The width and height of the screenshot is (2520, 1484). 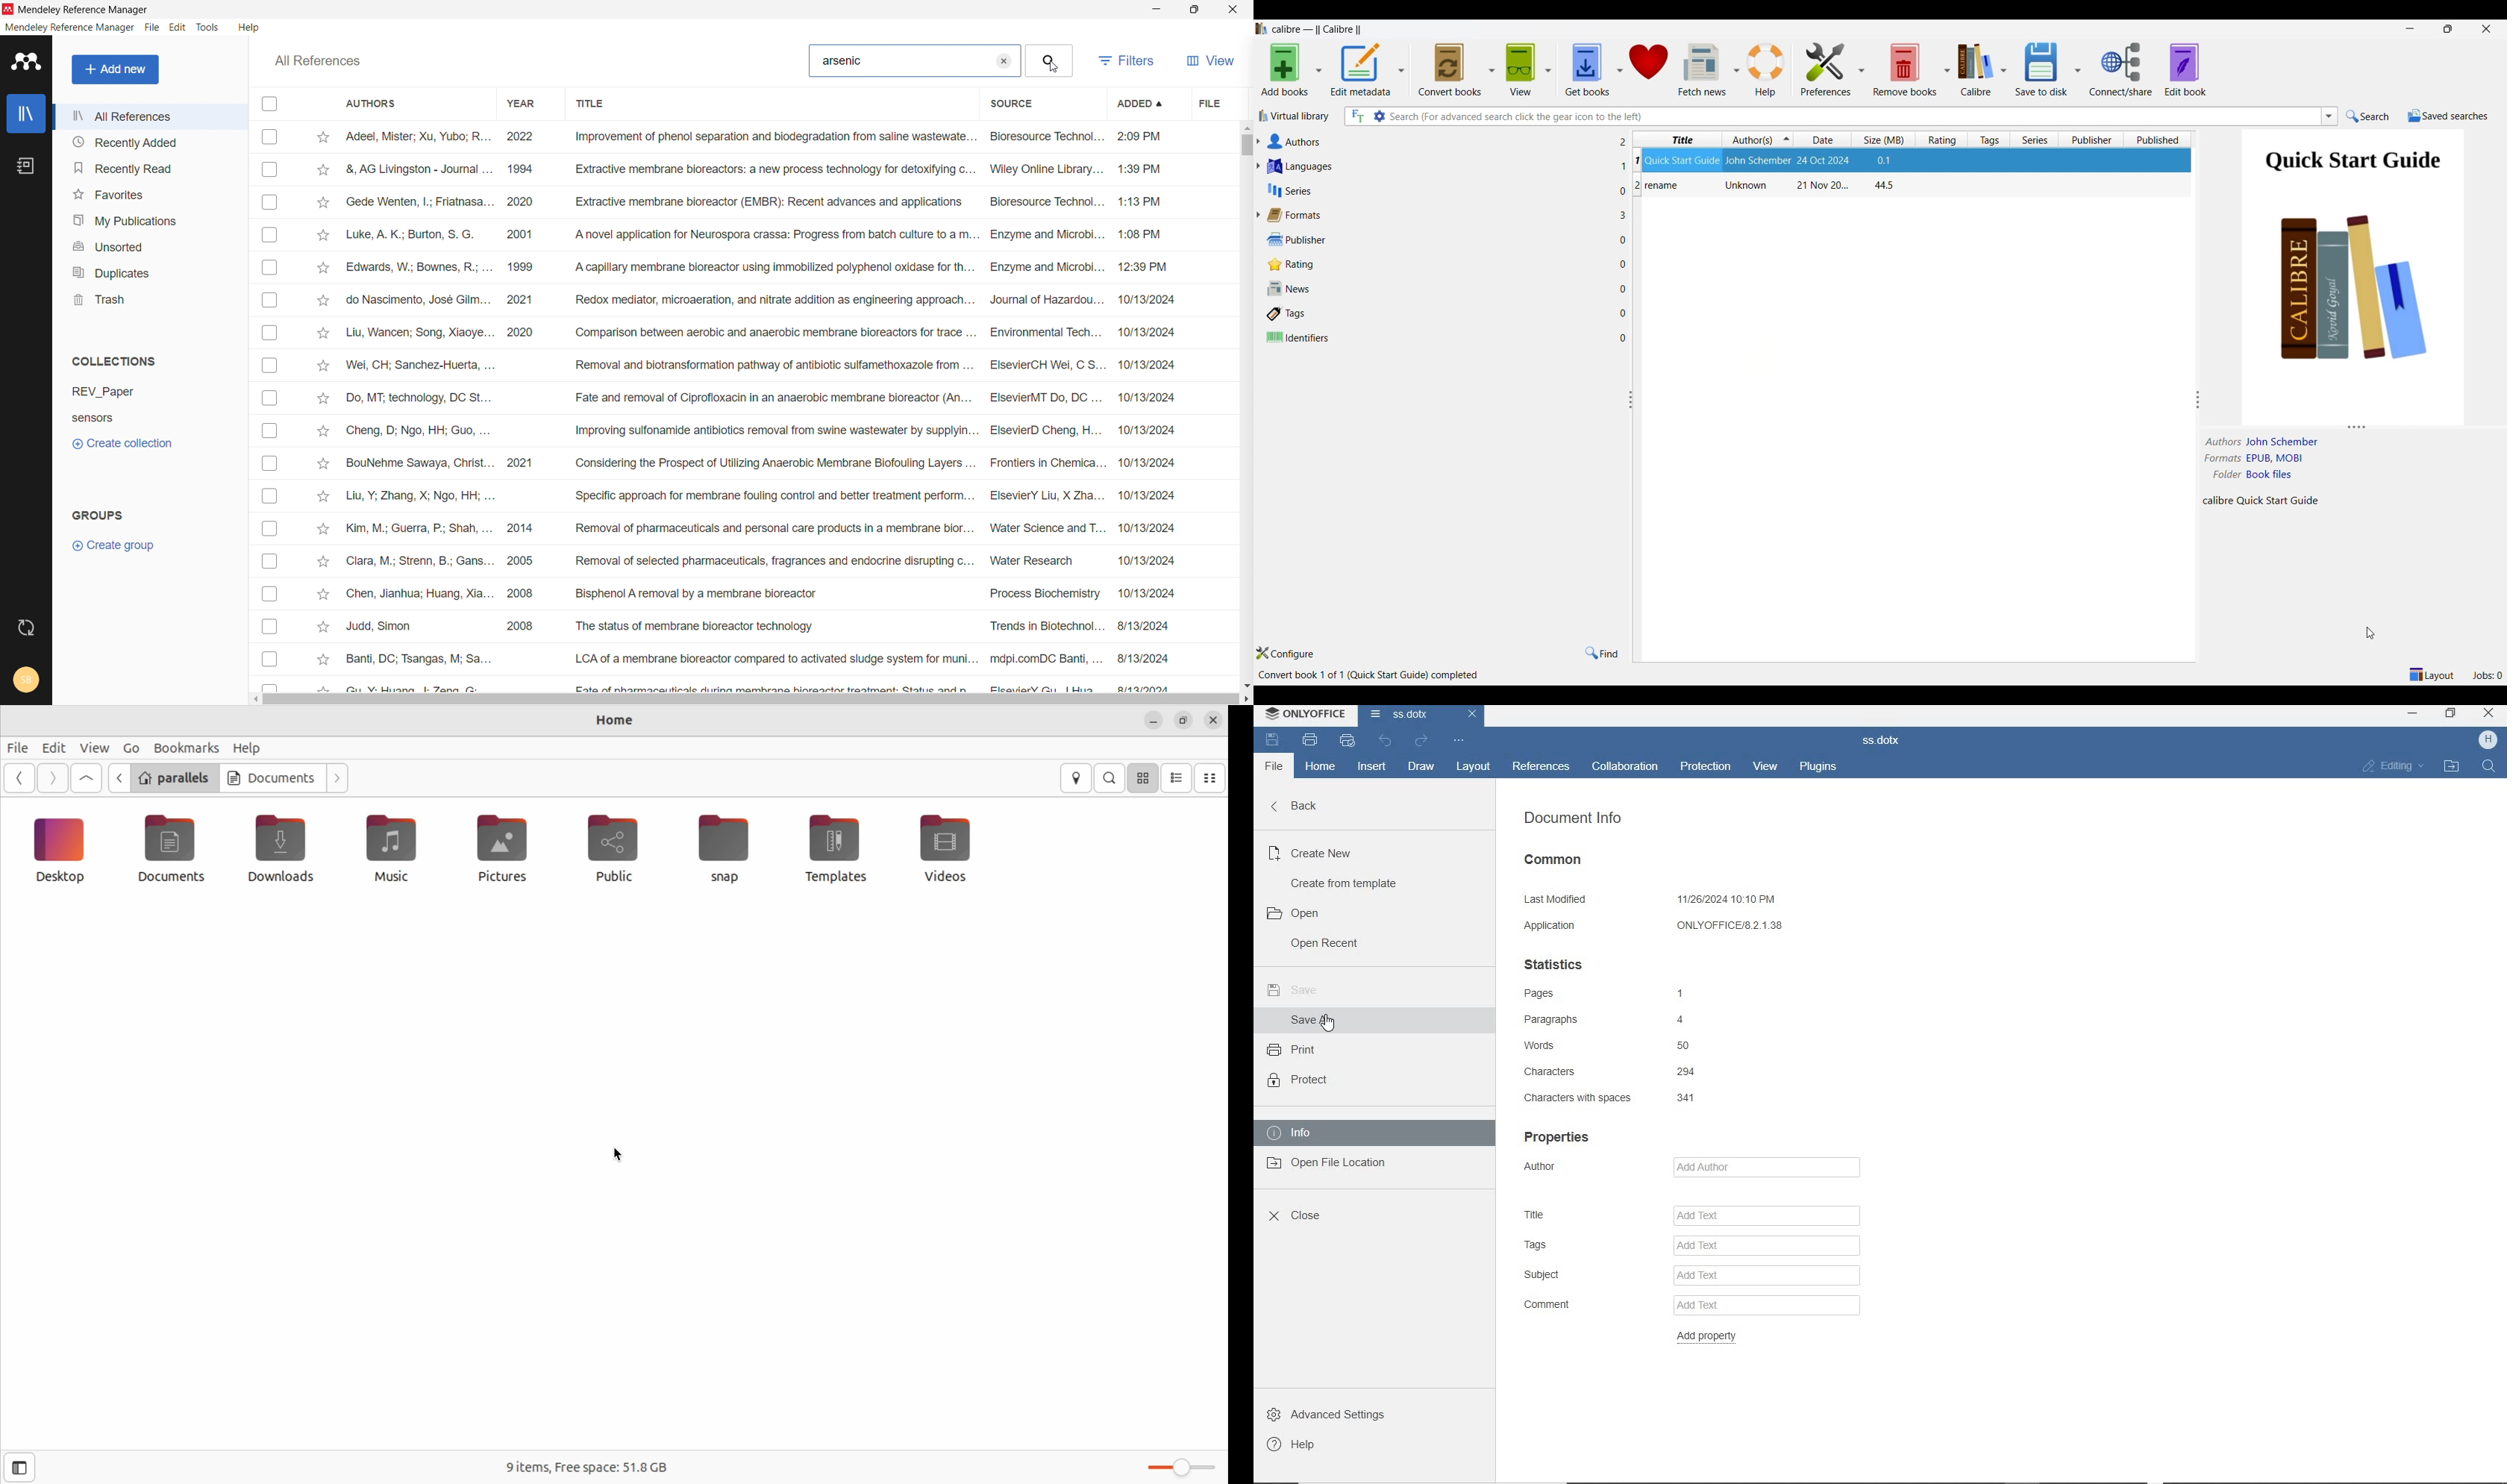 What do you see at coordinates (1051, 61) in the screenshot?
I see `search button` at bounding box center [1051, 61].